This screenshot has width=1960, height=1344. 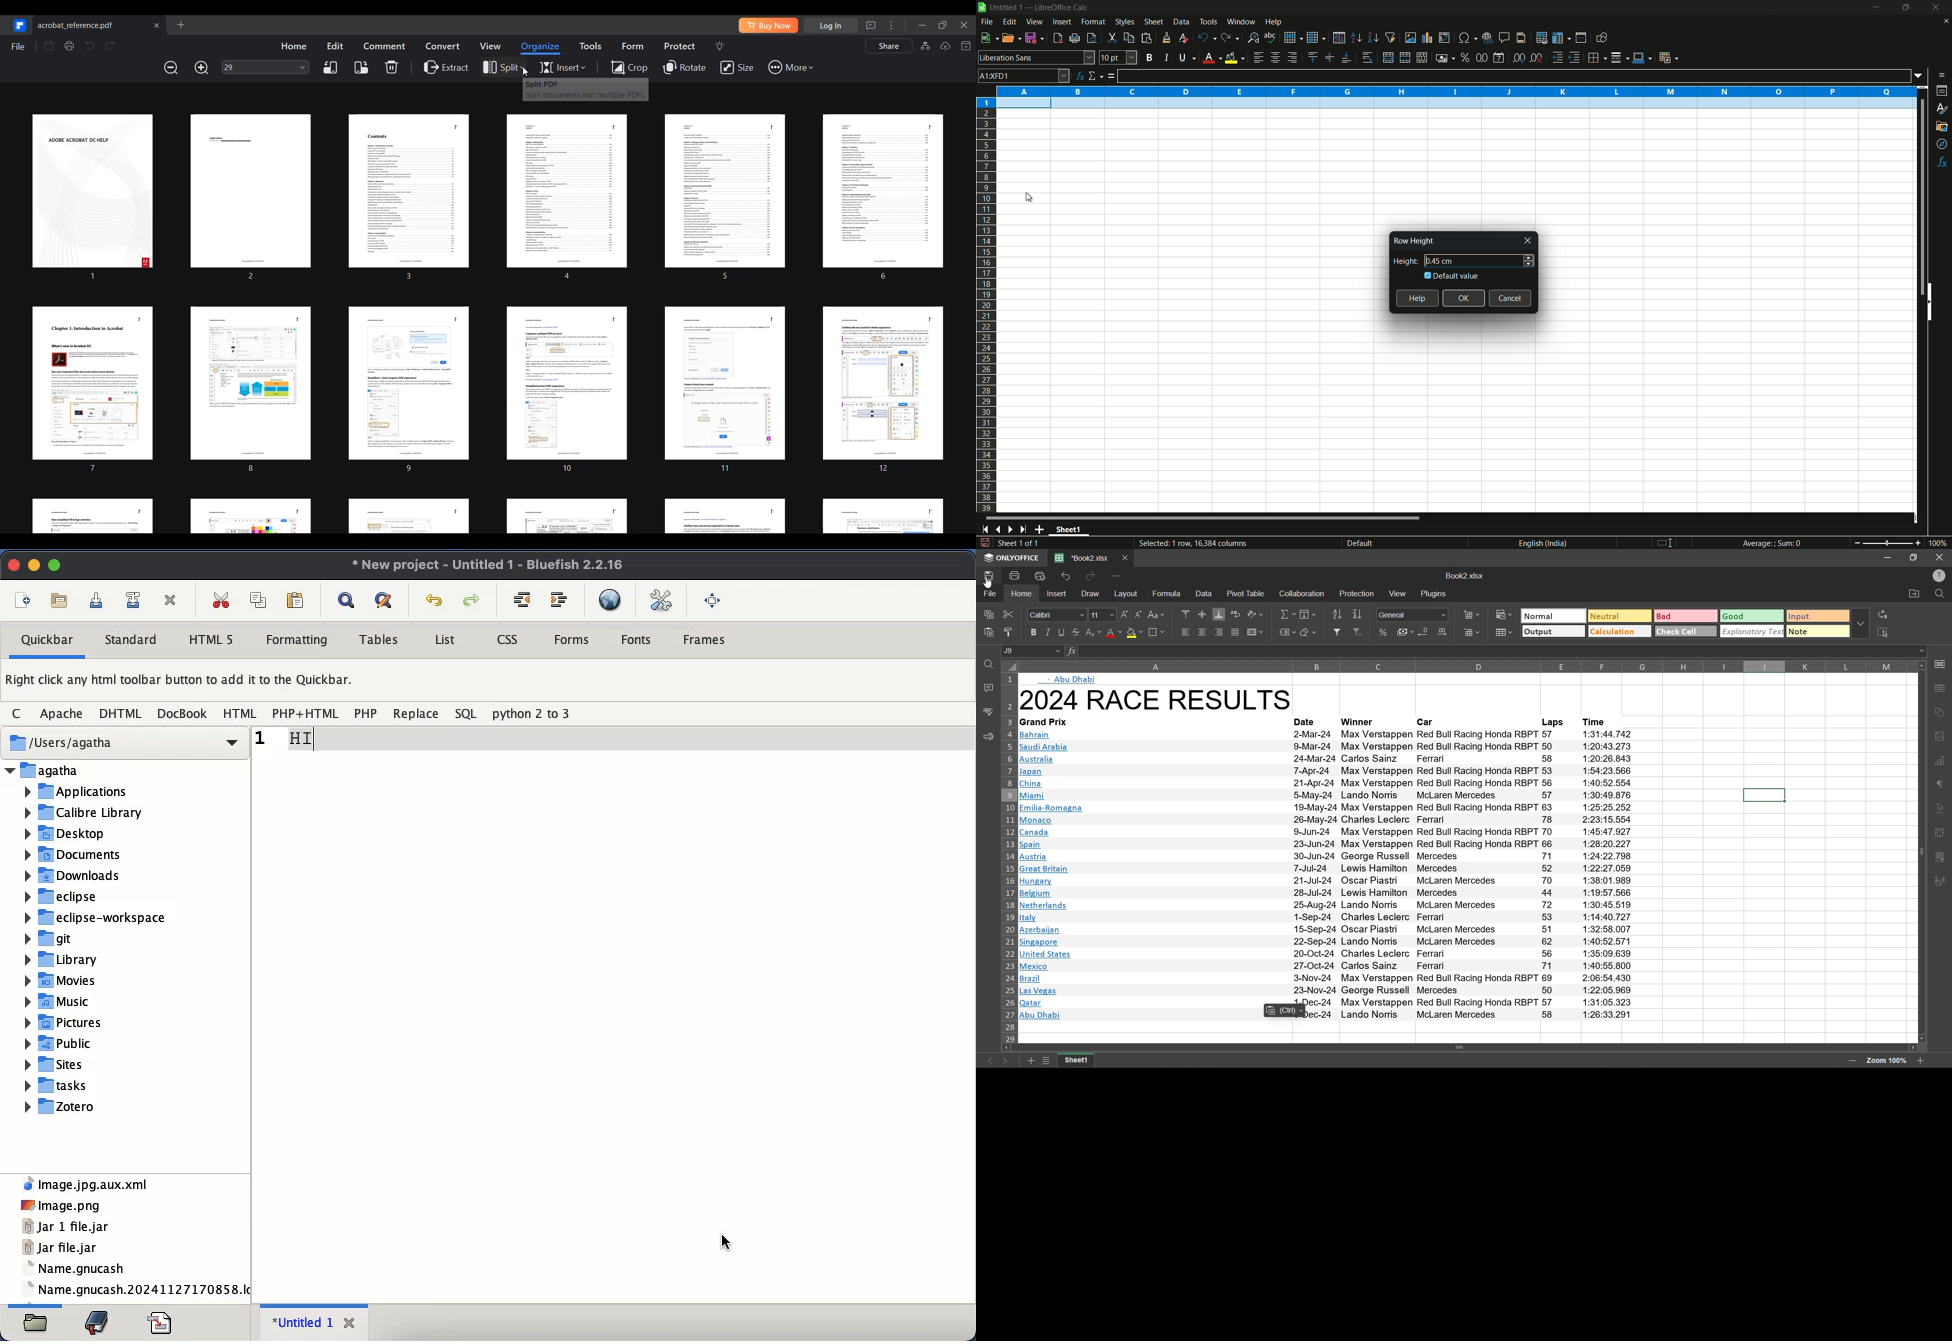 What do you see at coordinates (1489, 37) in the screenshot?
I see `insert hyperlink` at bounding box center [1489, 37].